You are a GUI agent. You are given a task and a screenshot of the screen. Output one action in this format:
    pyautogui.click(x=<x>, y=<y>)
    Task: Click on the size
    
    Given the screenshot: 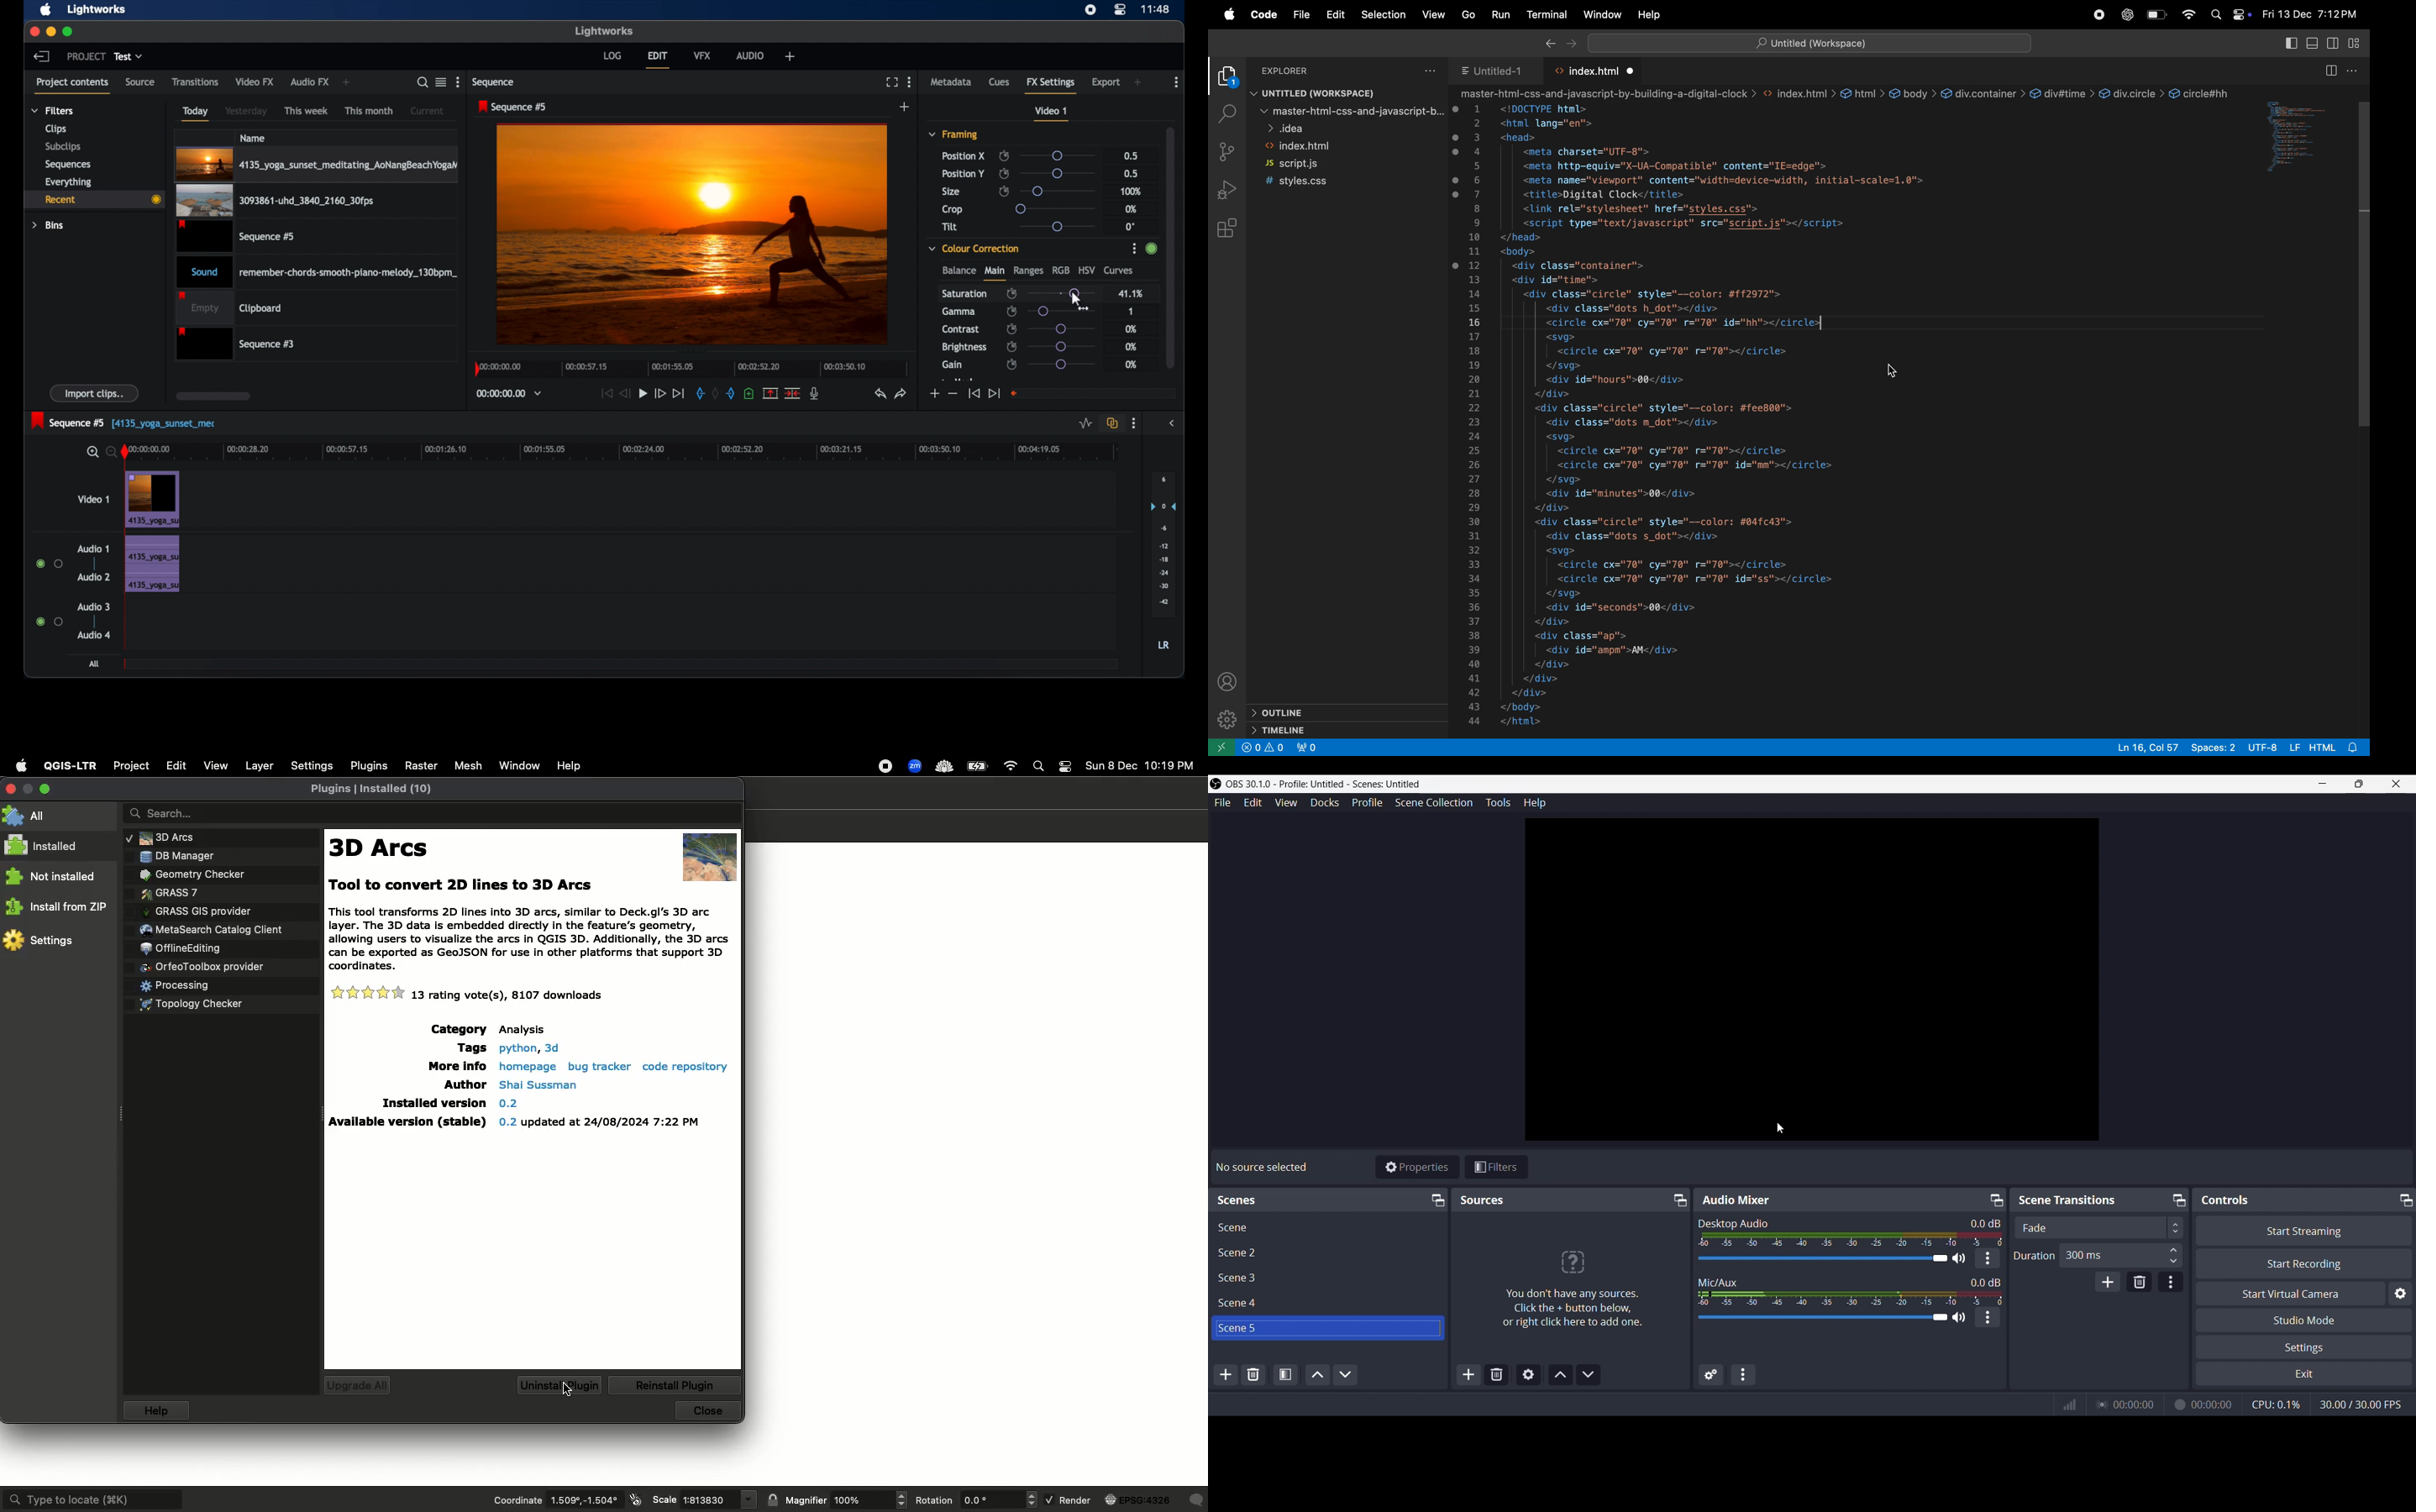 What is the action you would take?
    pyautogui.click(x=952, y=193)
    